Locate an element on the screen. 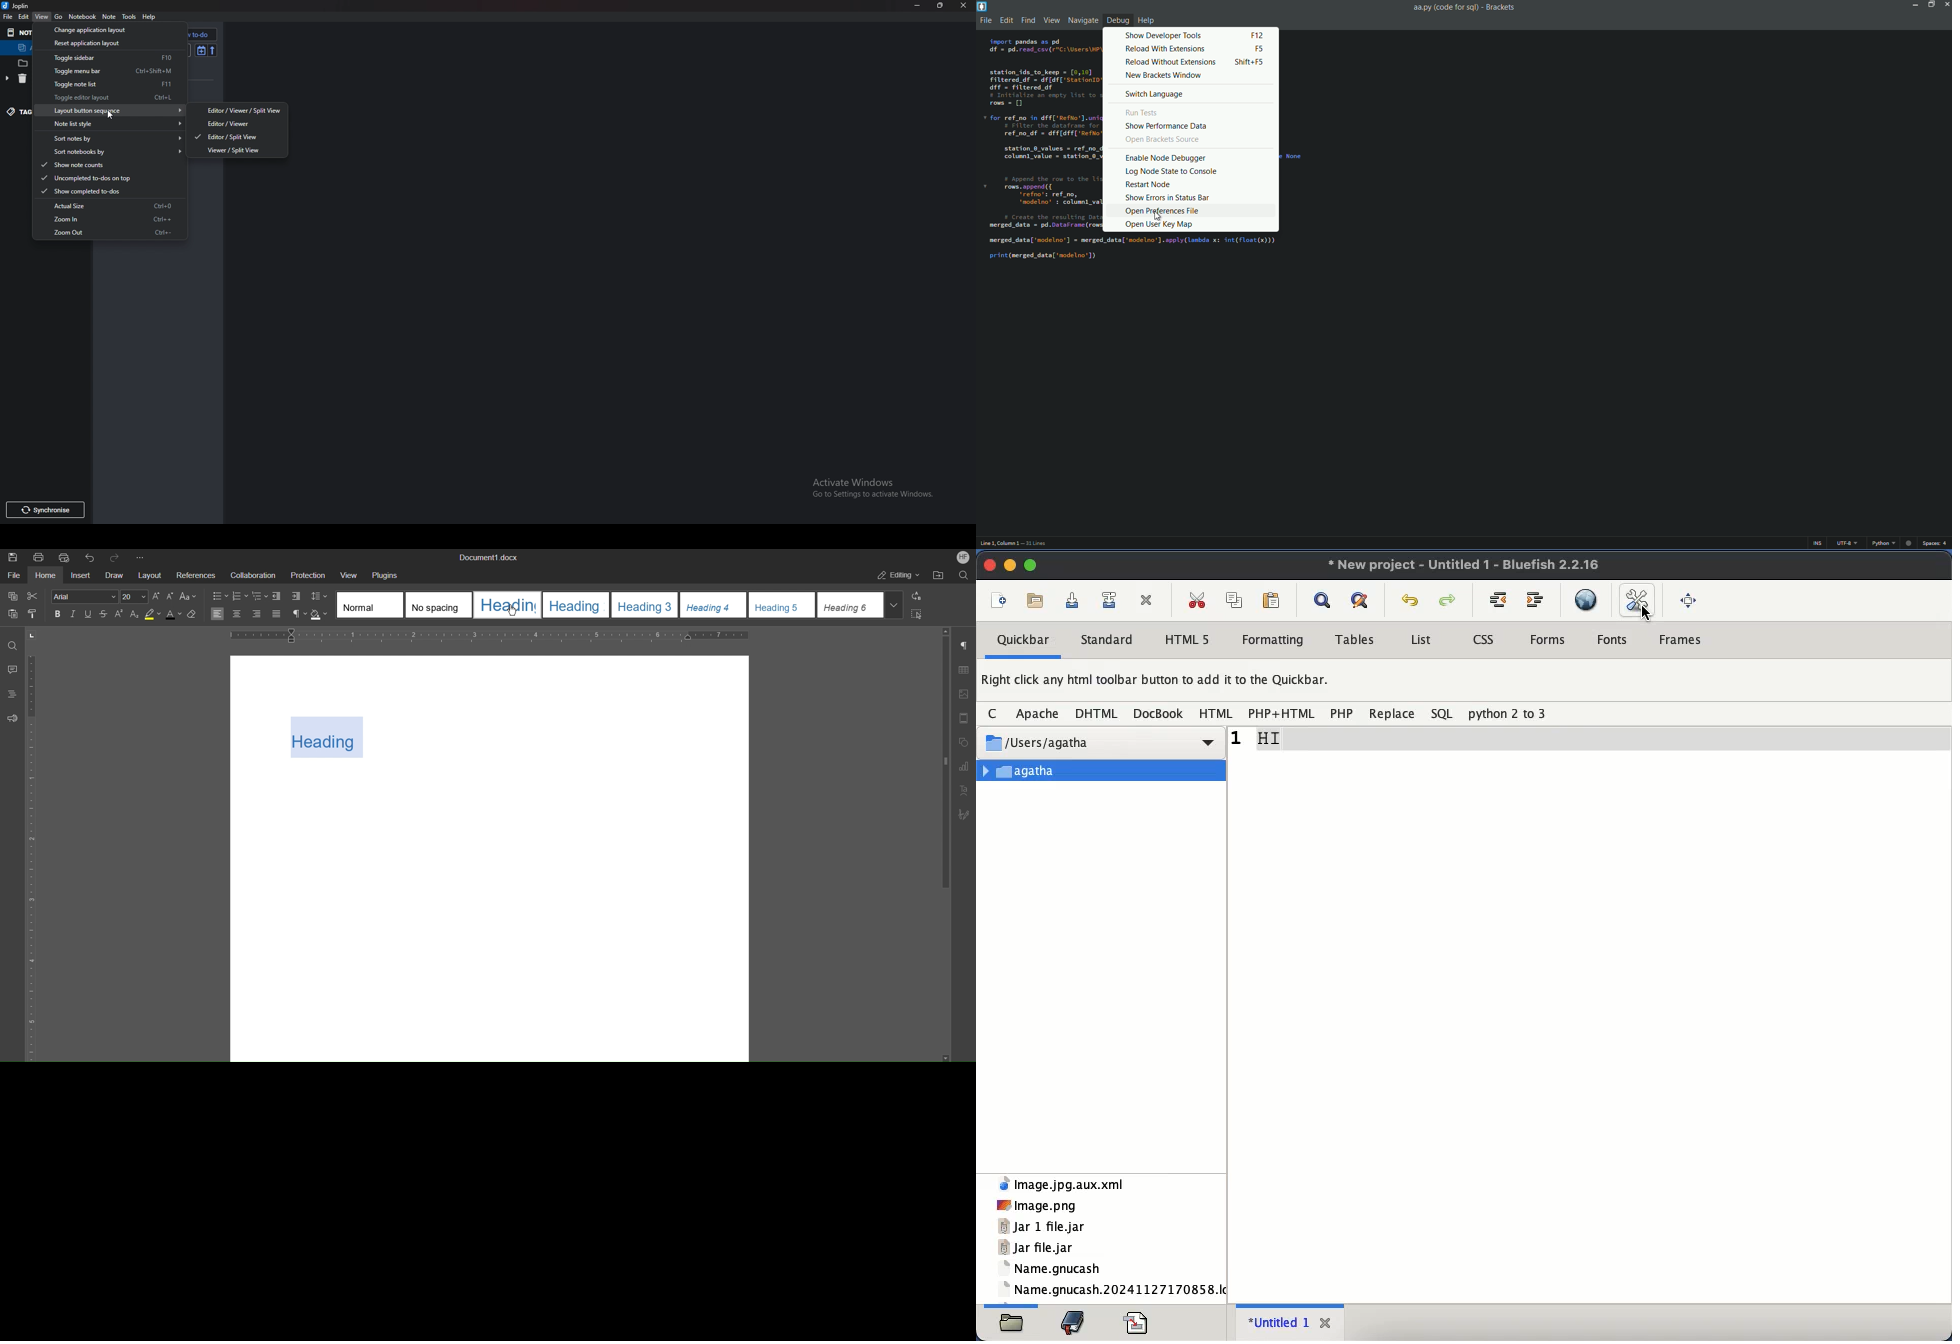  Actual Size: Ctrl+ 0 is located at coordinates (111, 205).